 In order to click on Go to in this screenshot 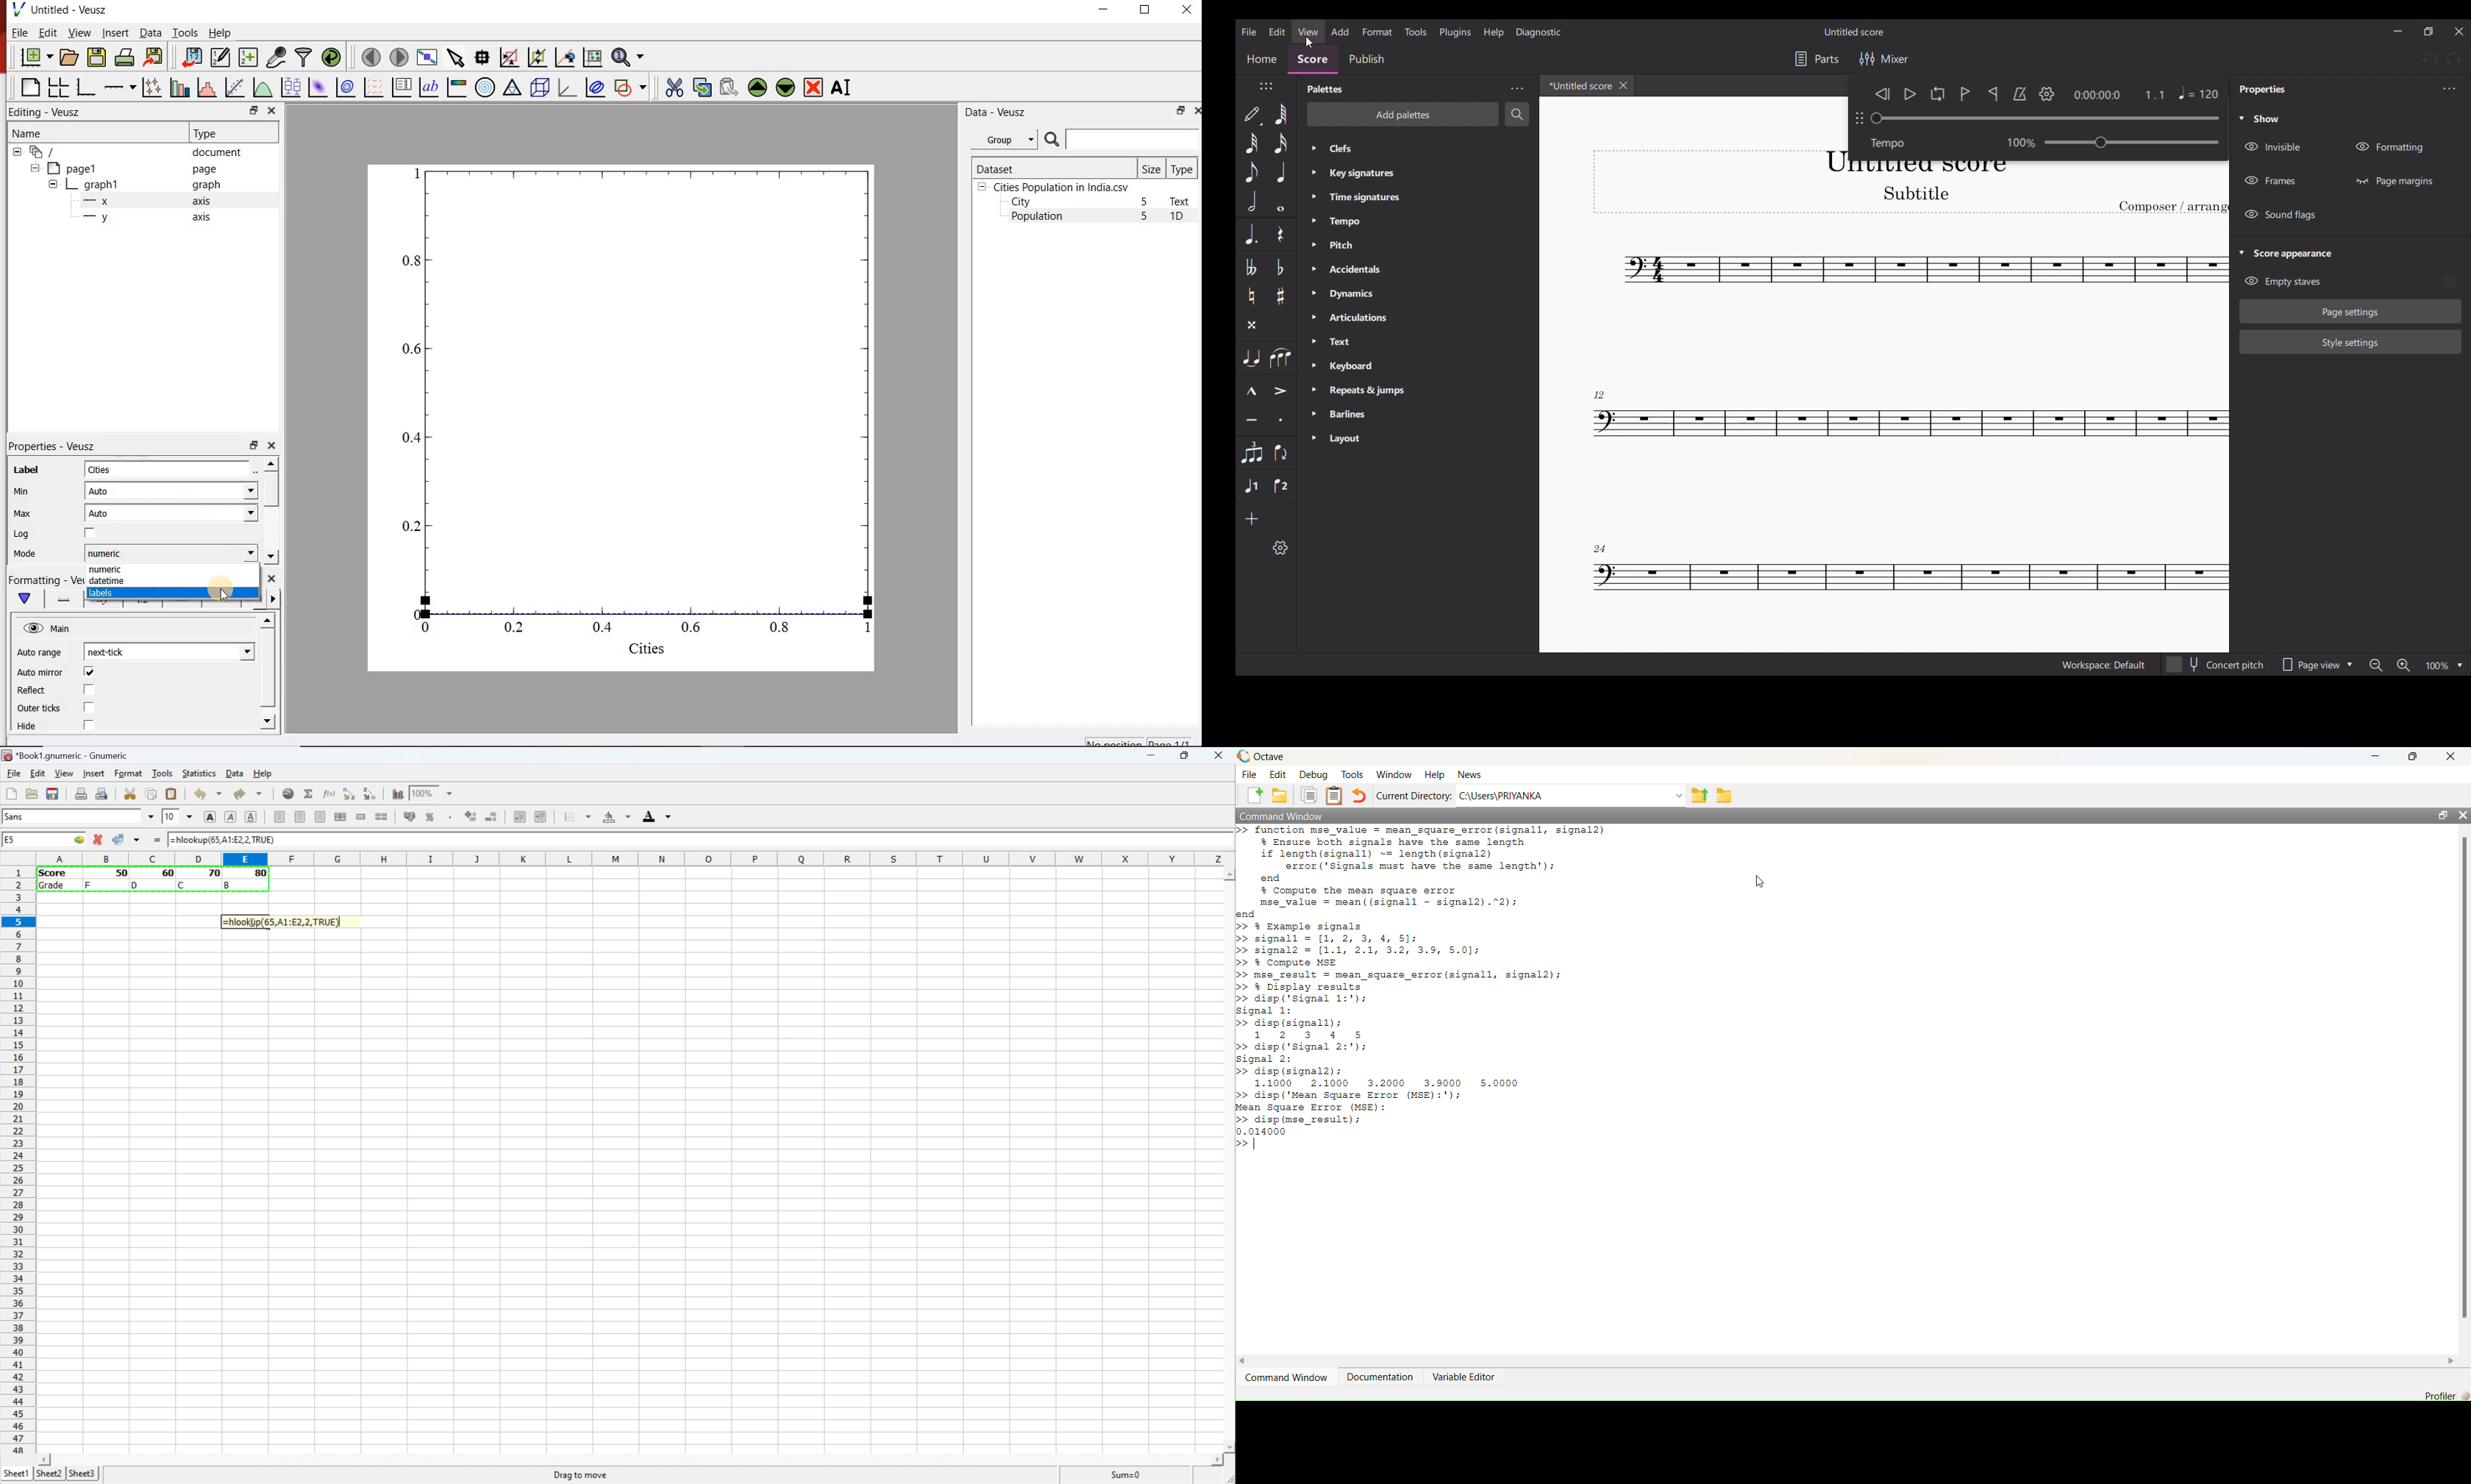, I will do `click(77, 839)`.